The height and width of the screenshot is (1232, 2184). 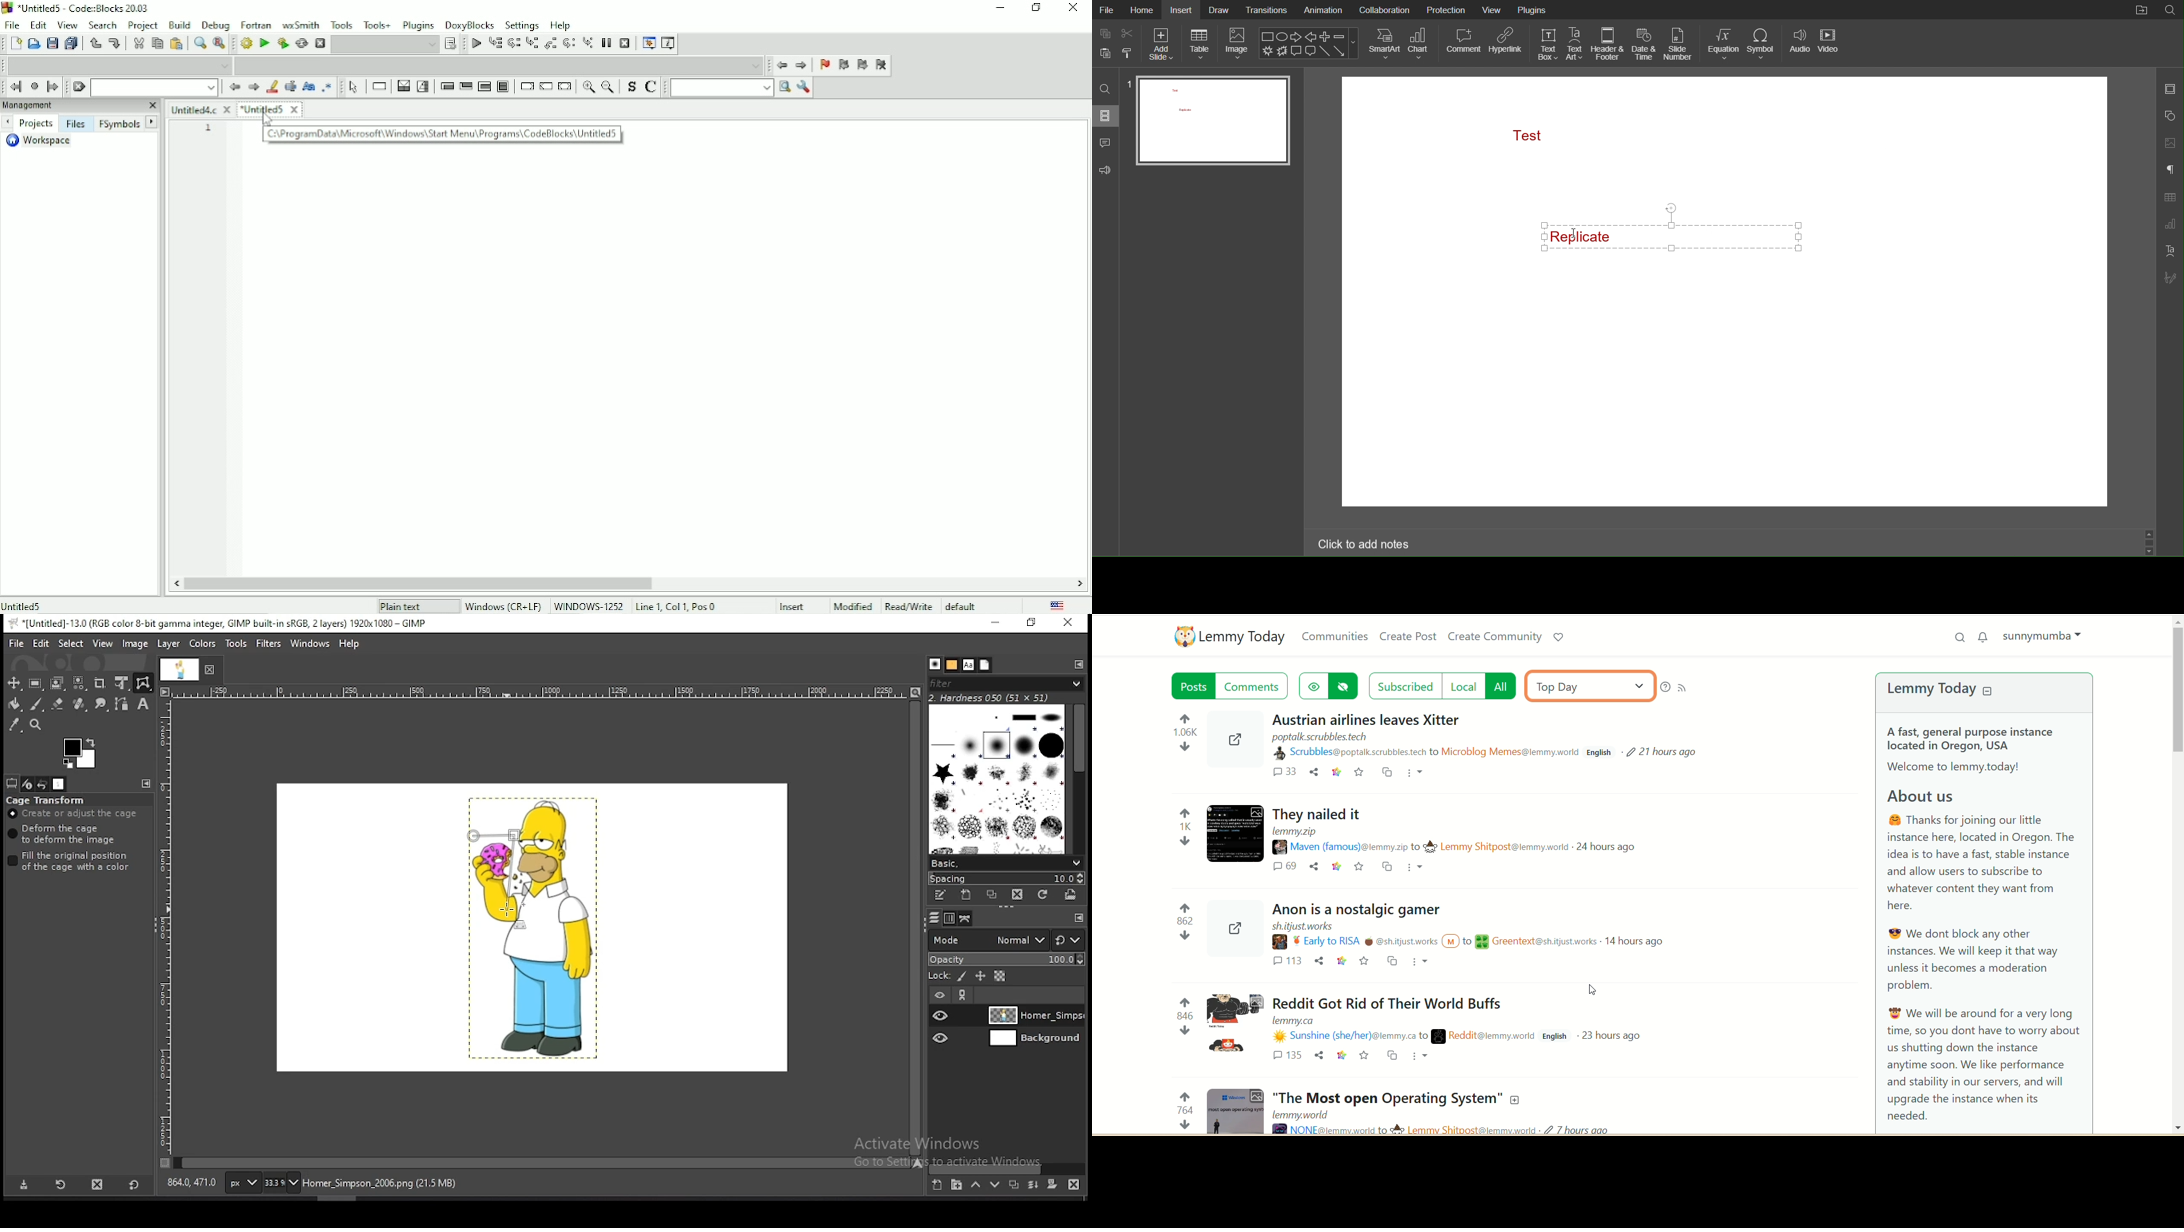 I want to click on active cage transform, so click(x=495, y=878).